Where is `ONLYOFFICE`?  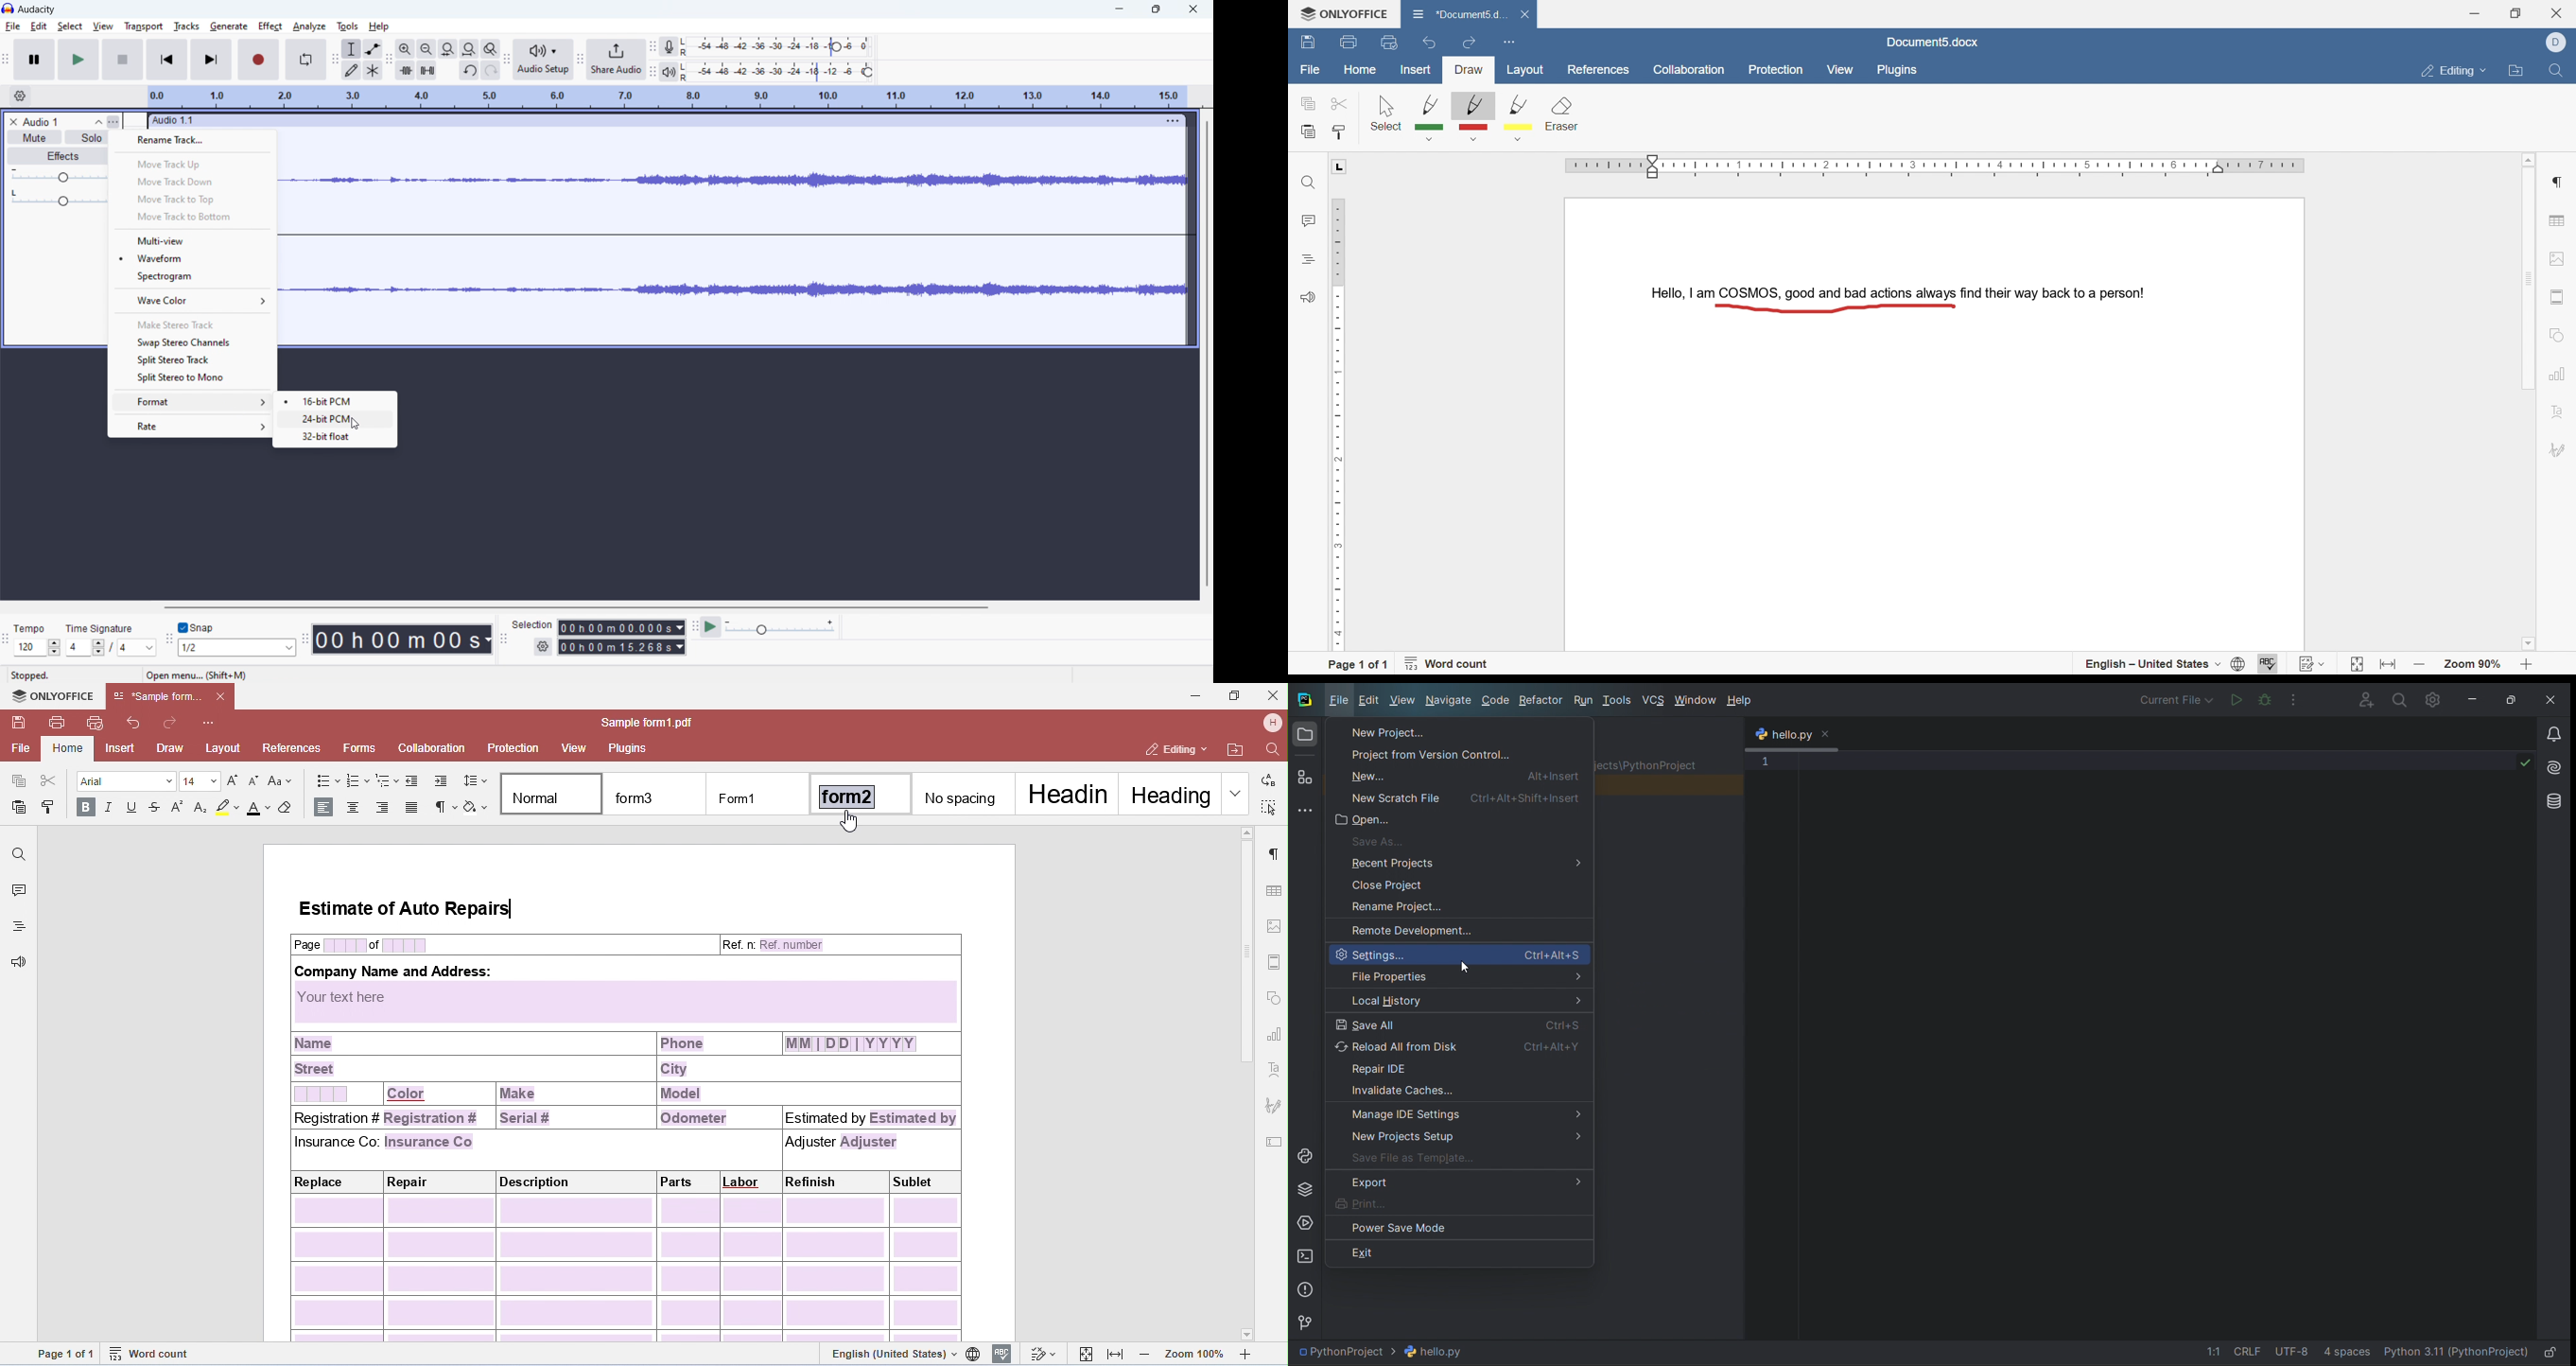 ONLYOFFICE is located at coordinates (1339, 11).